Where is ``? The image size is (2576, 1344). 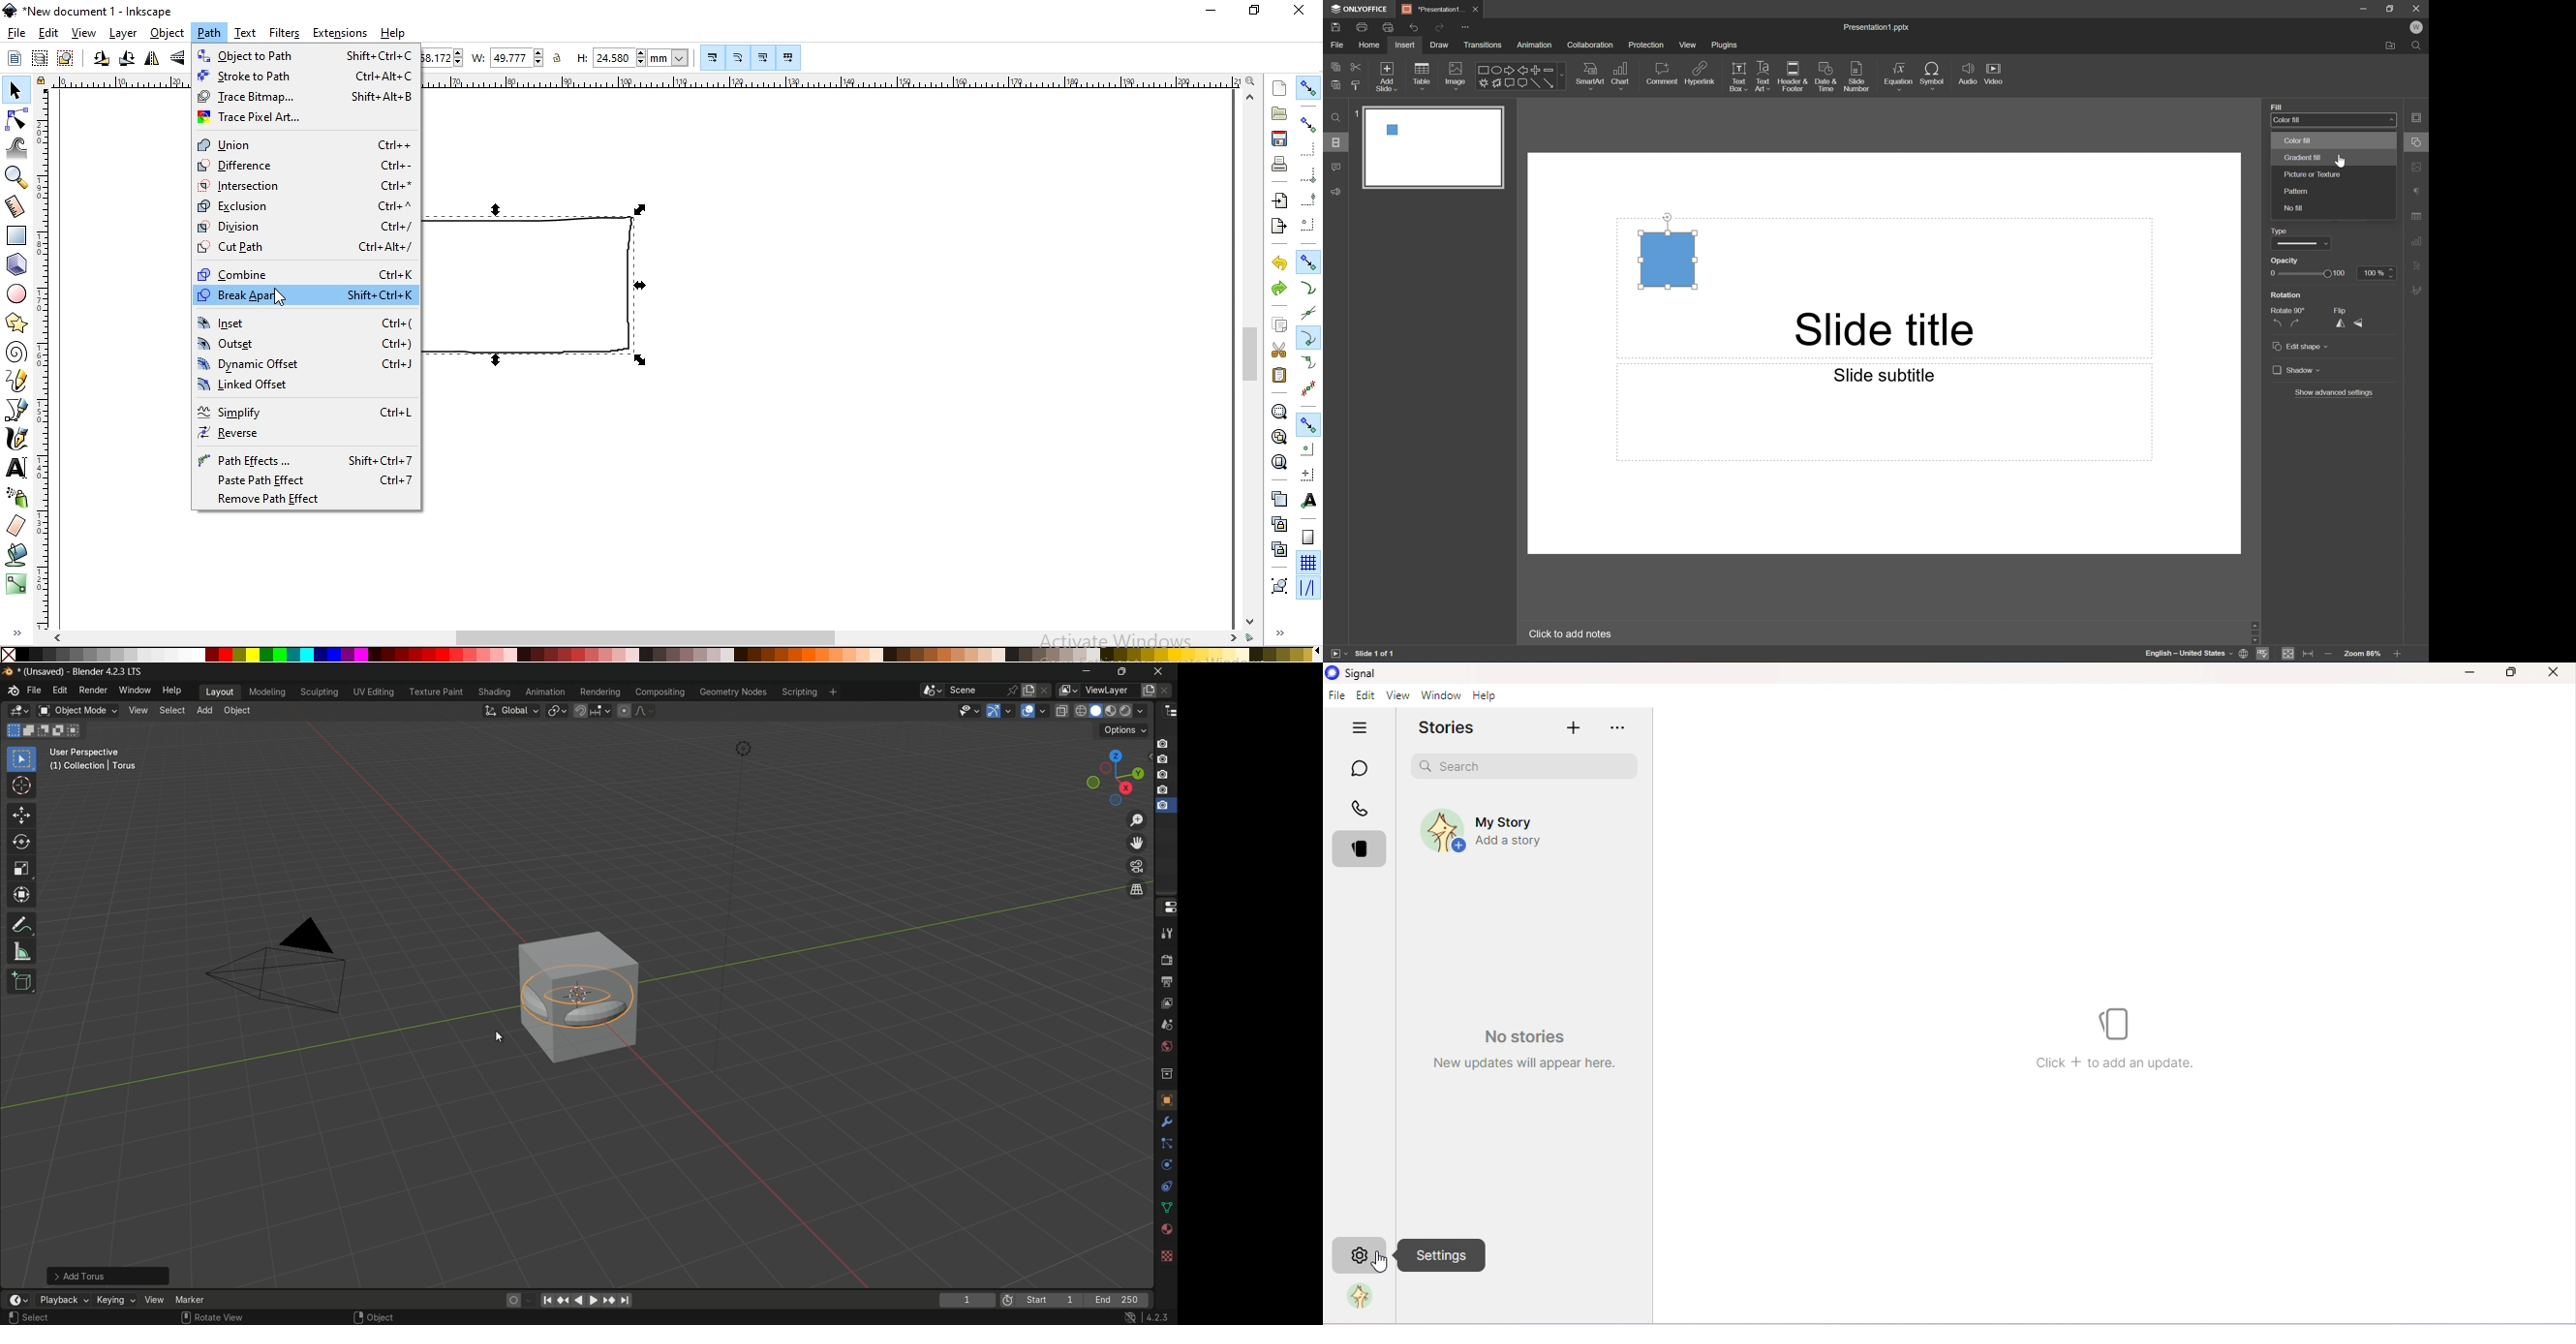  is located at coordinates (740, 56).